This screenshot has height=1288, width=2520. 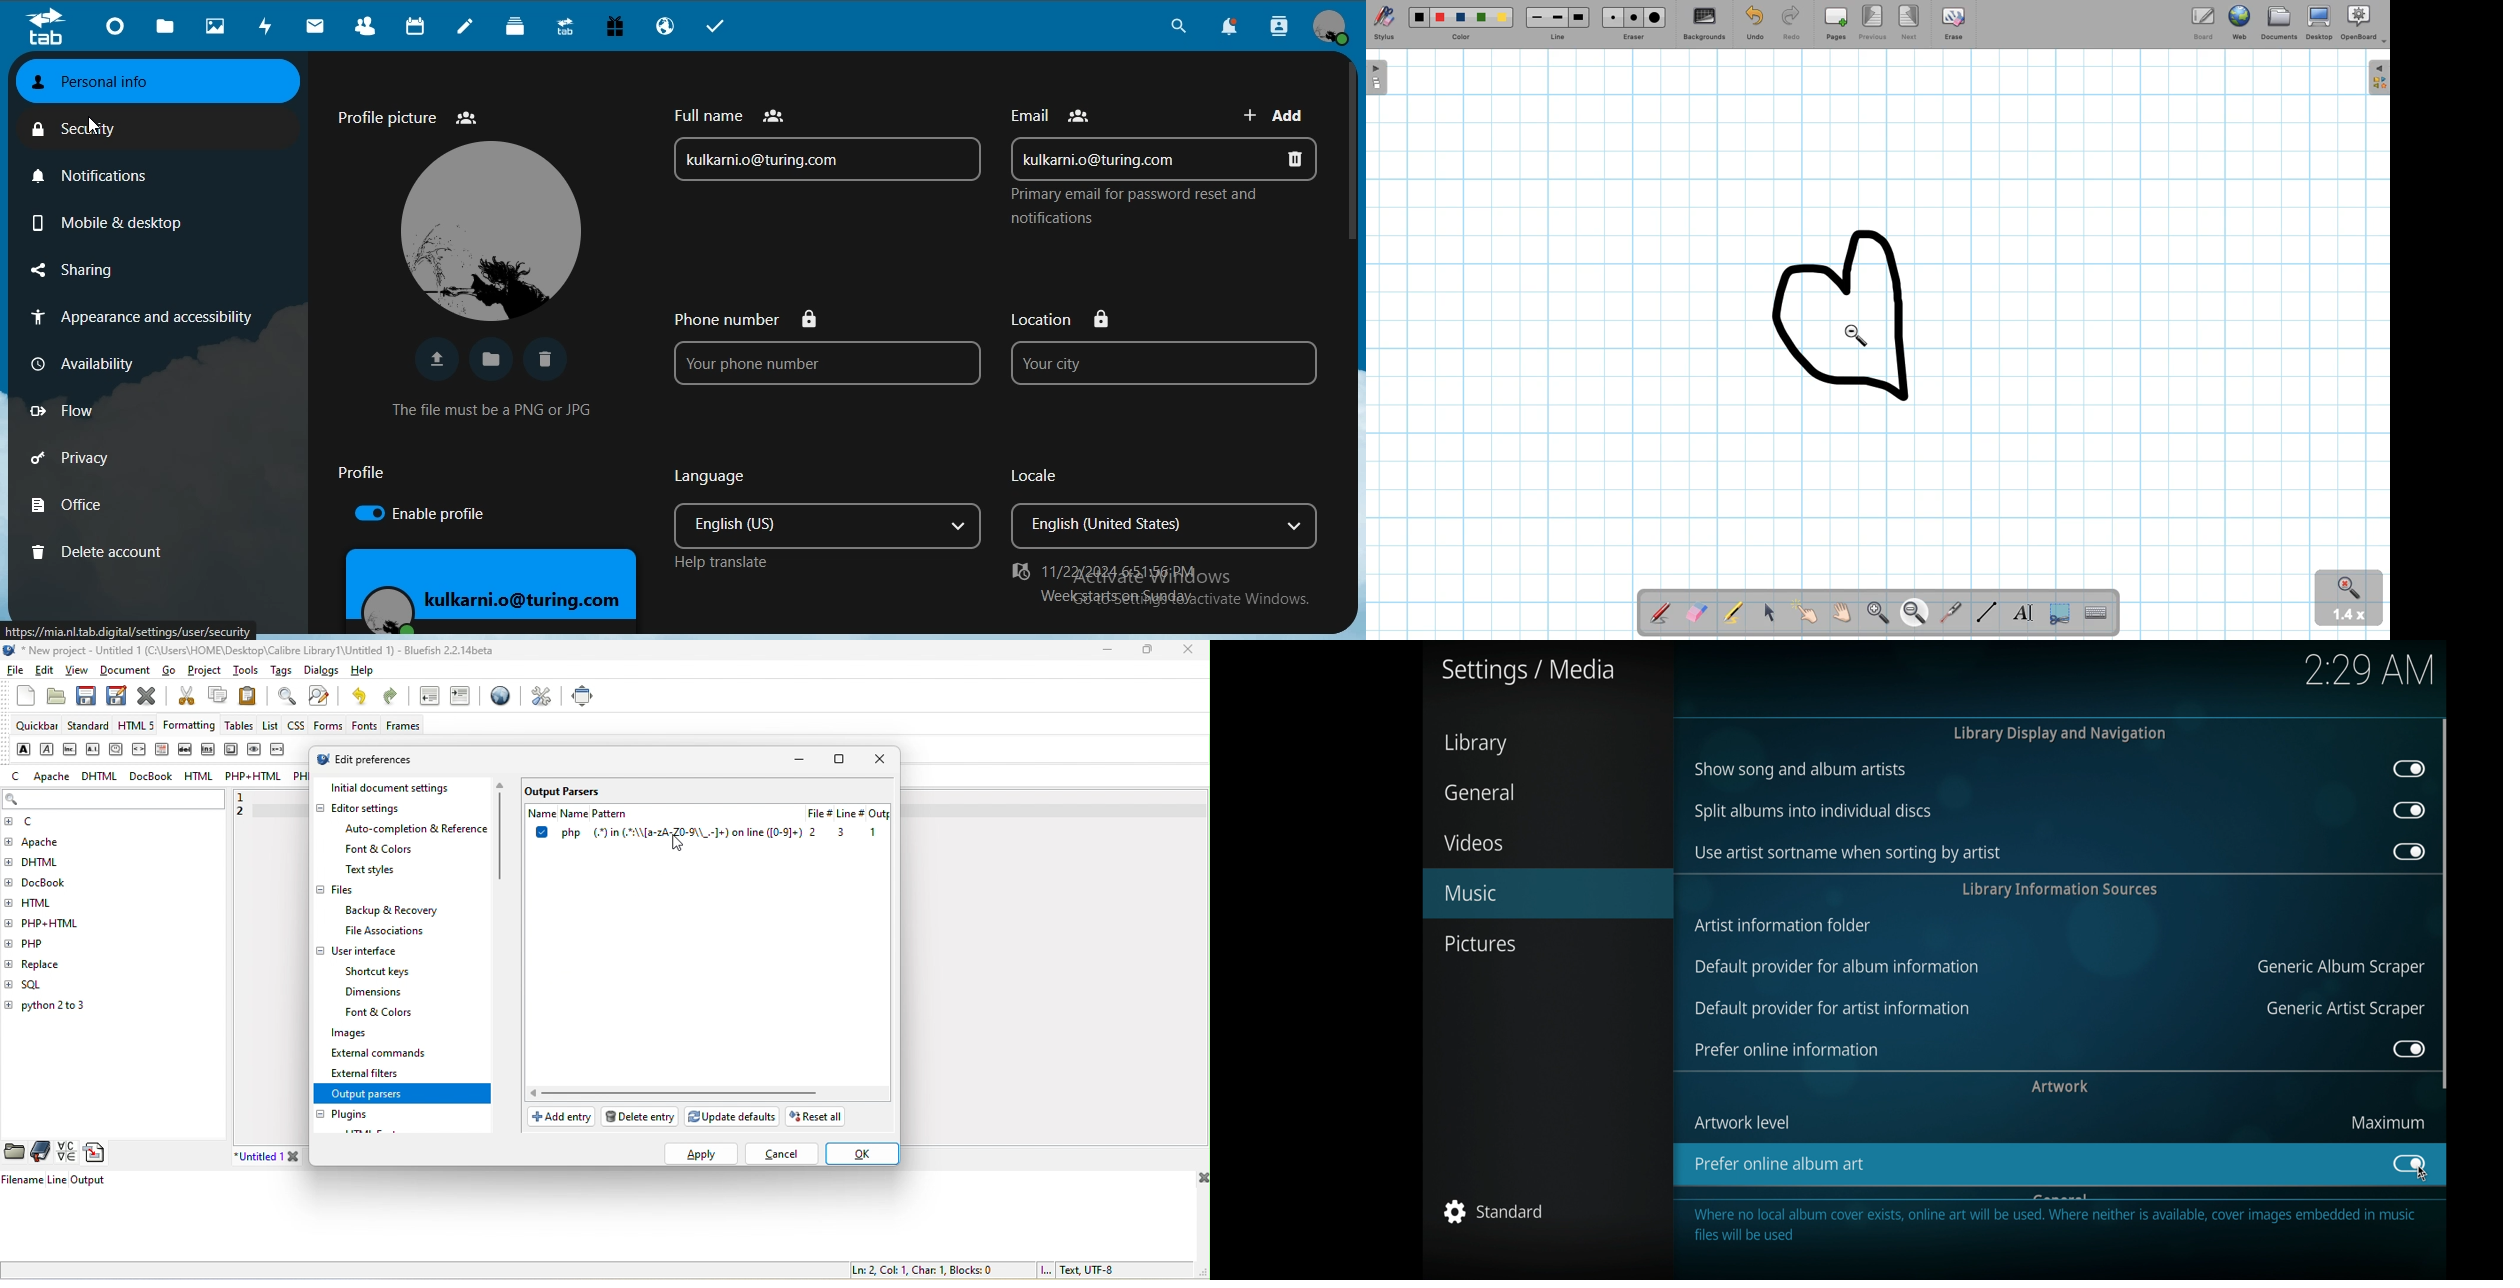 What do you see at coordinates (140, 749) in the screenshot?
I see `code` at bounding box center [140, 749].